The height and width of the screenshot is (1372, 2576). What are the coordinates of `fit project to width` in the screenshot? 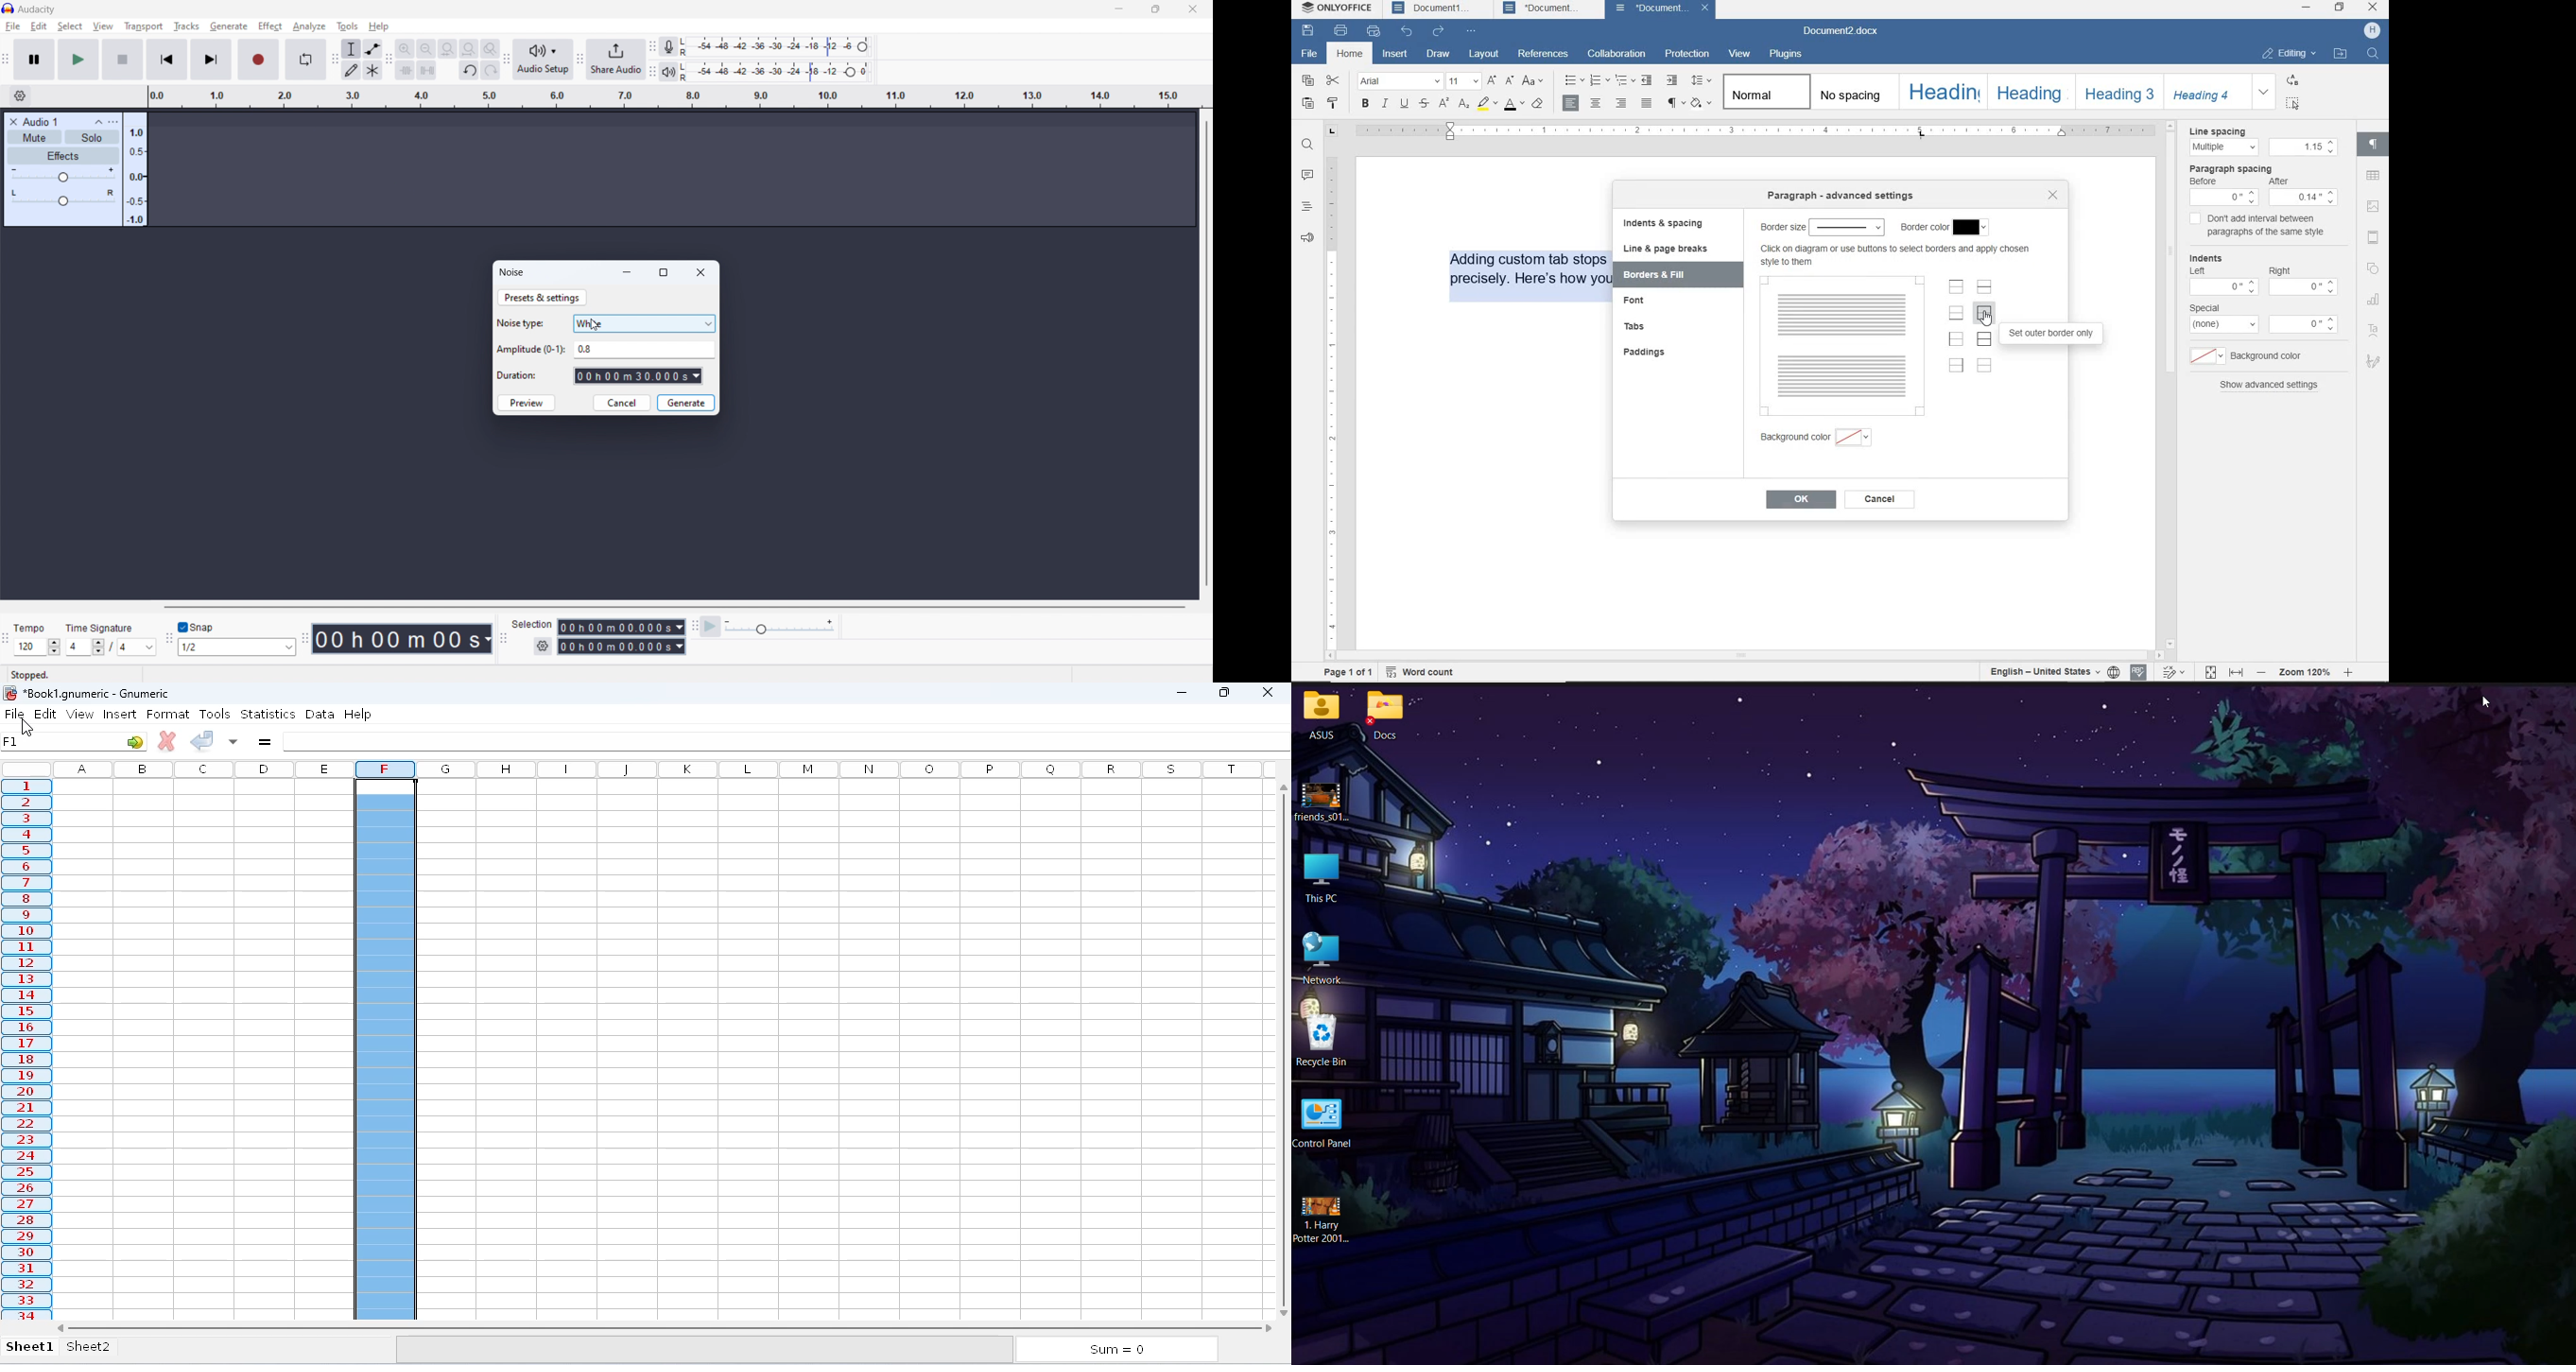 It's located at (469, 49).